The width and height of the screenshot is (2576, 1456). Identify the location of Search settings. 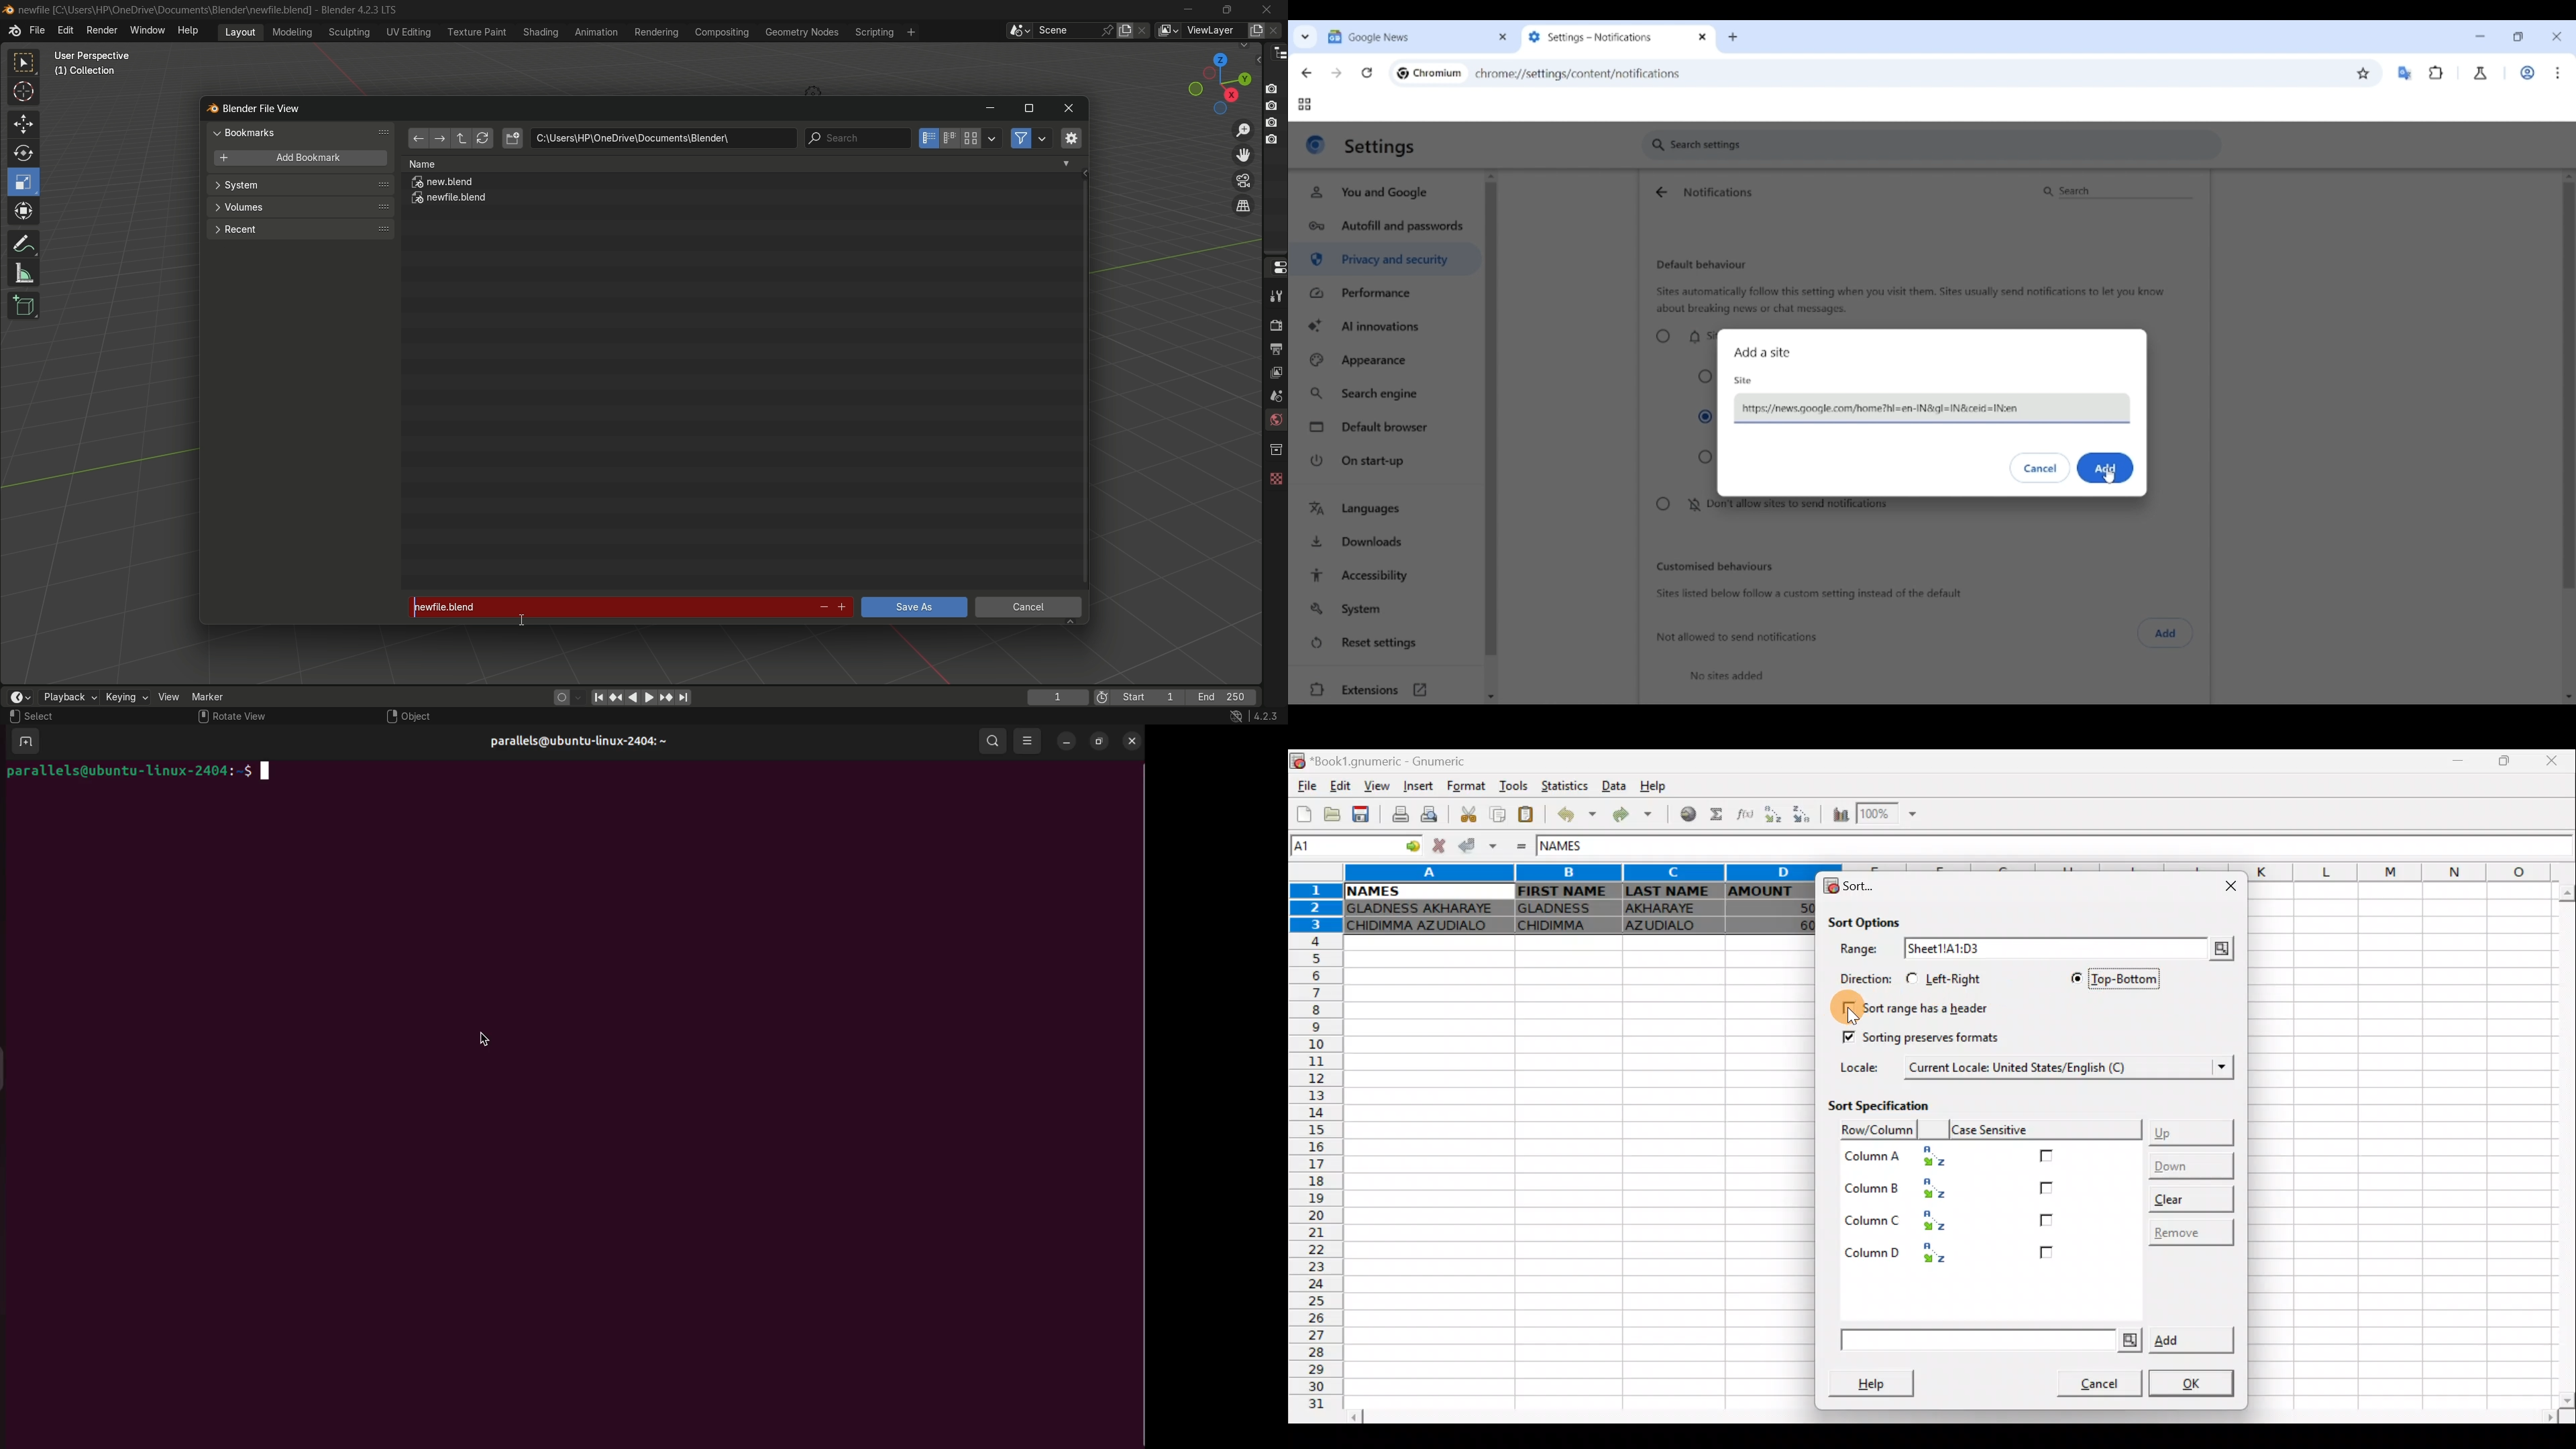
(1932, 145).